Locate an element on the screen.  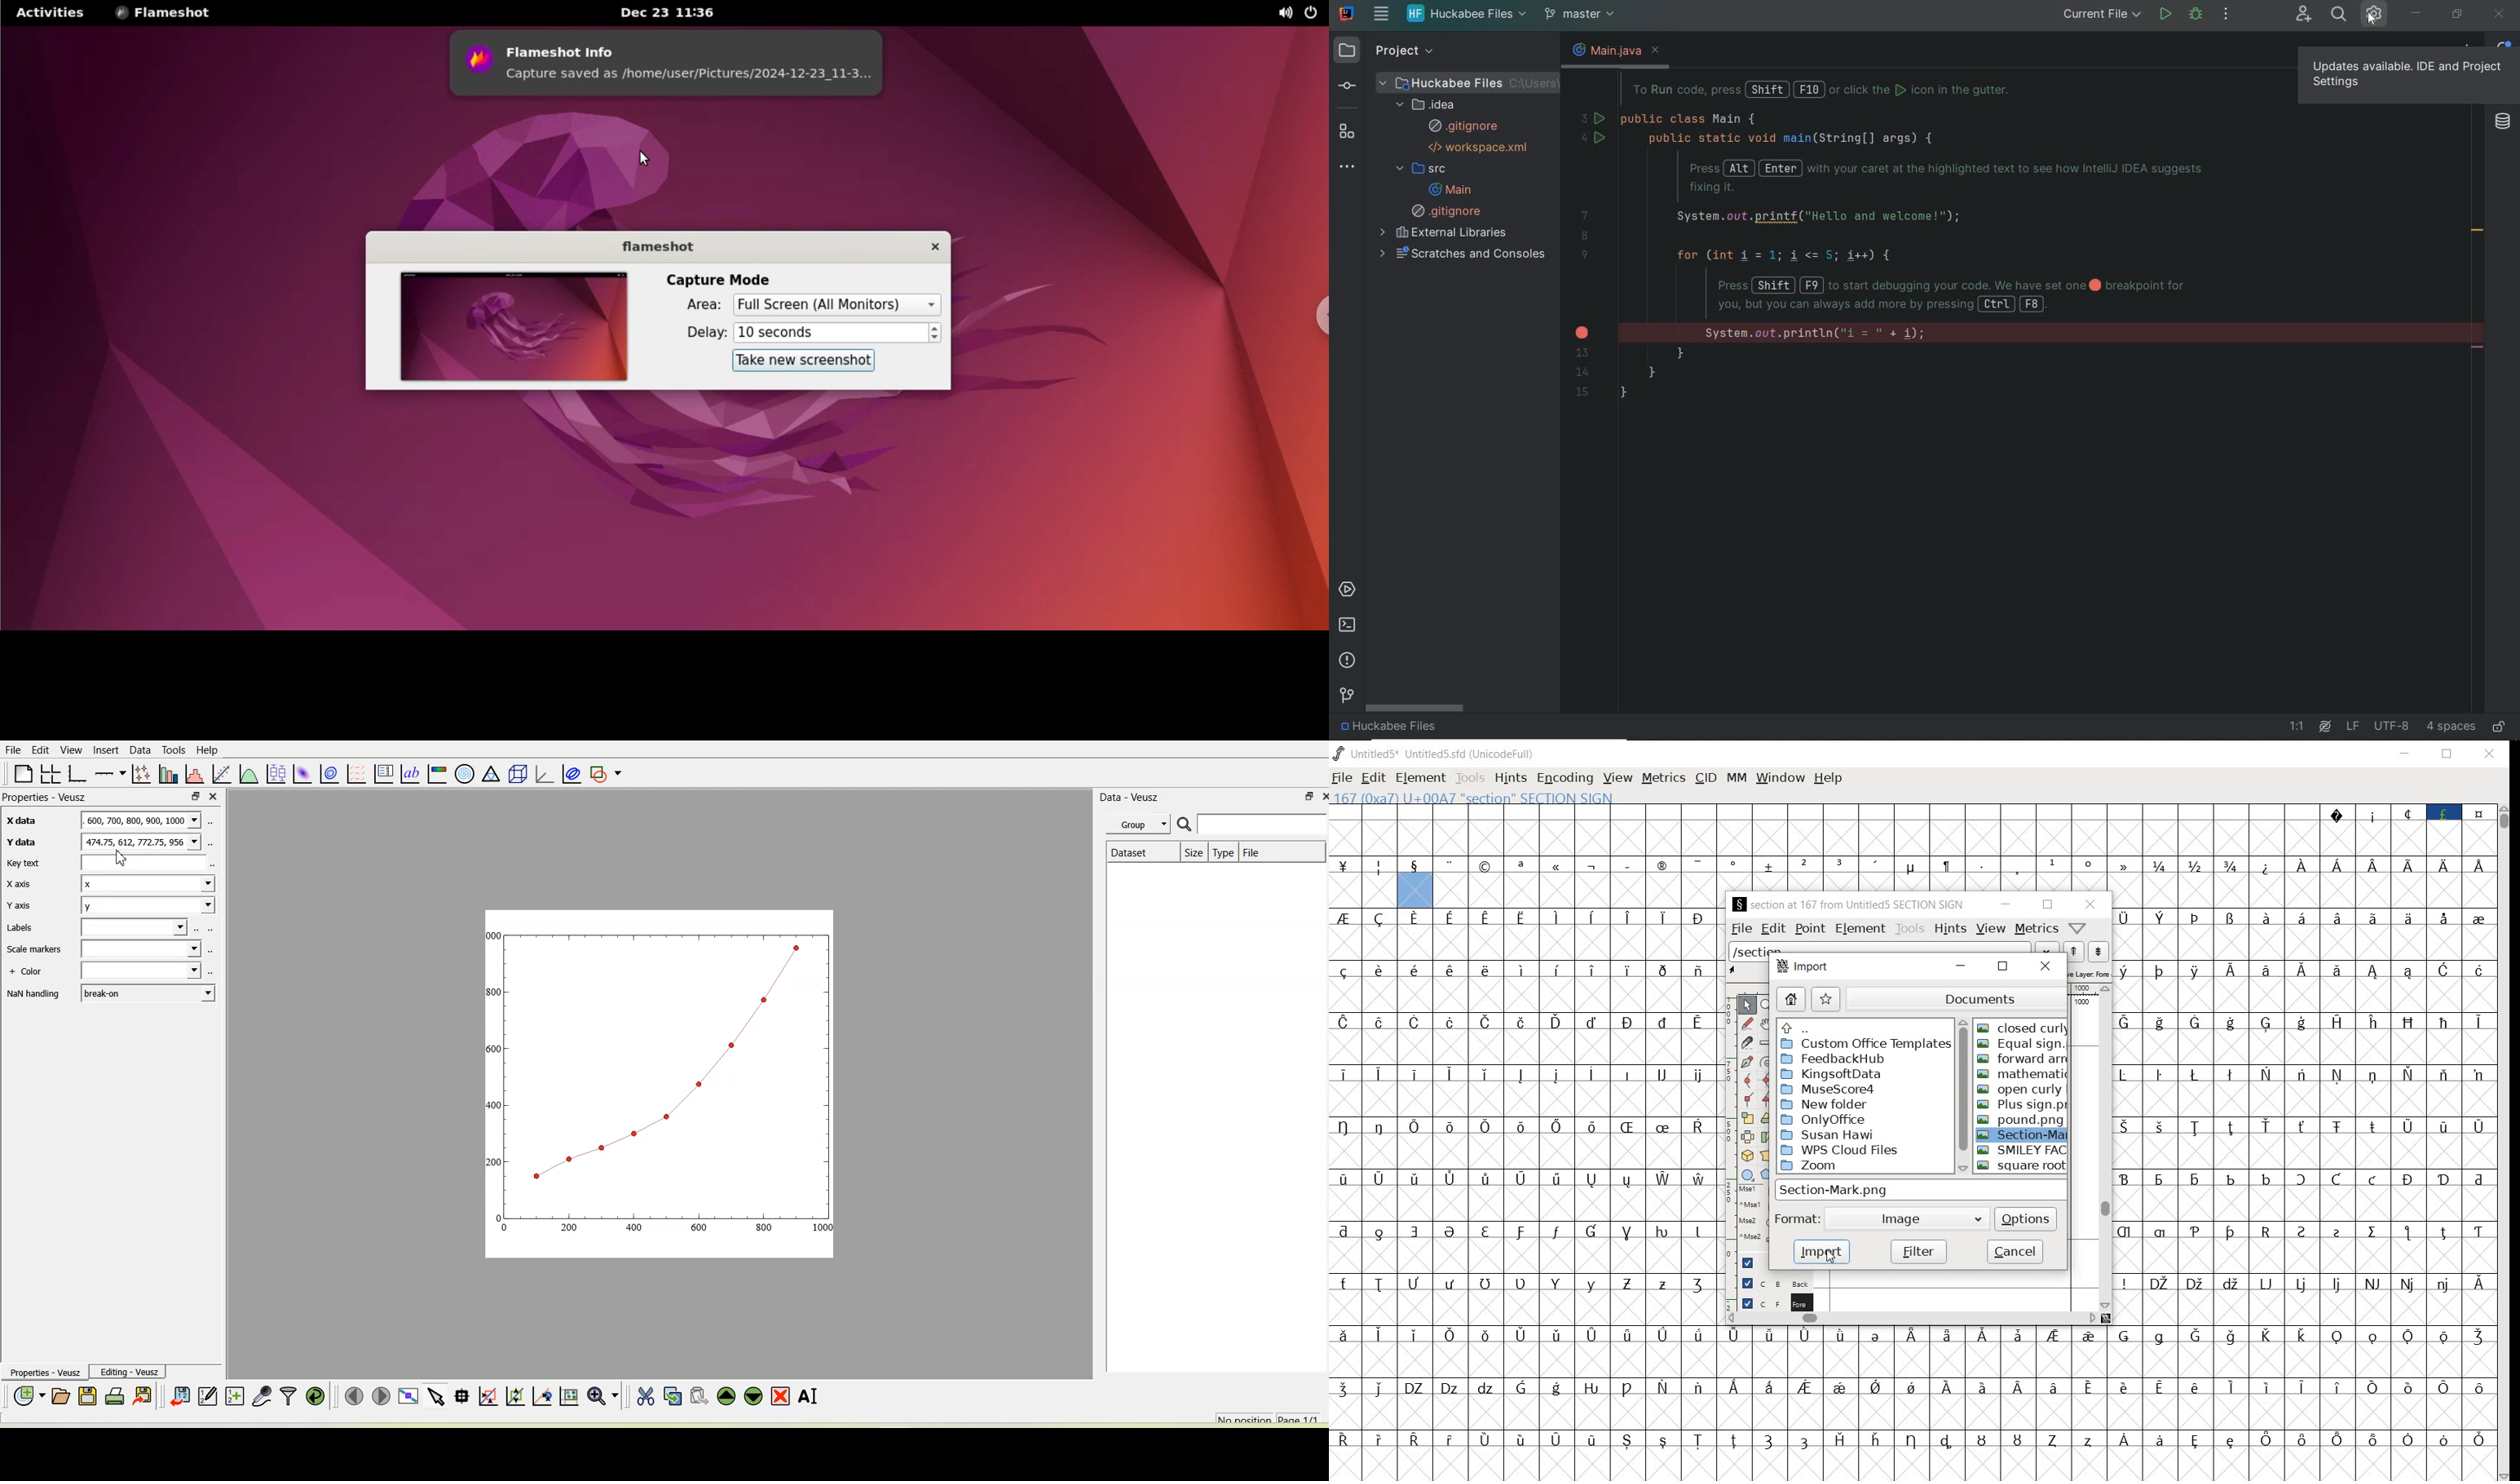
project file name is located at coordinates (1466, 15).